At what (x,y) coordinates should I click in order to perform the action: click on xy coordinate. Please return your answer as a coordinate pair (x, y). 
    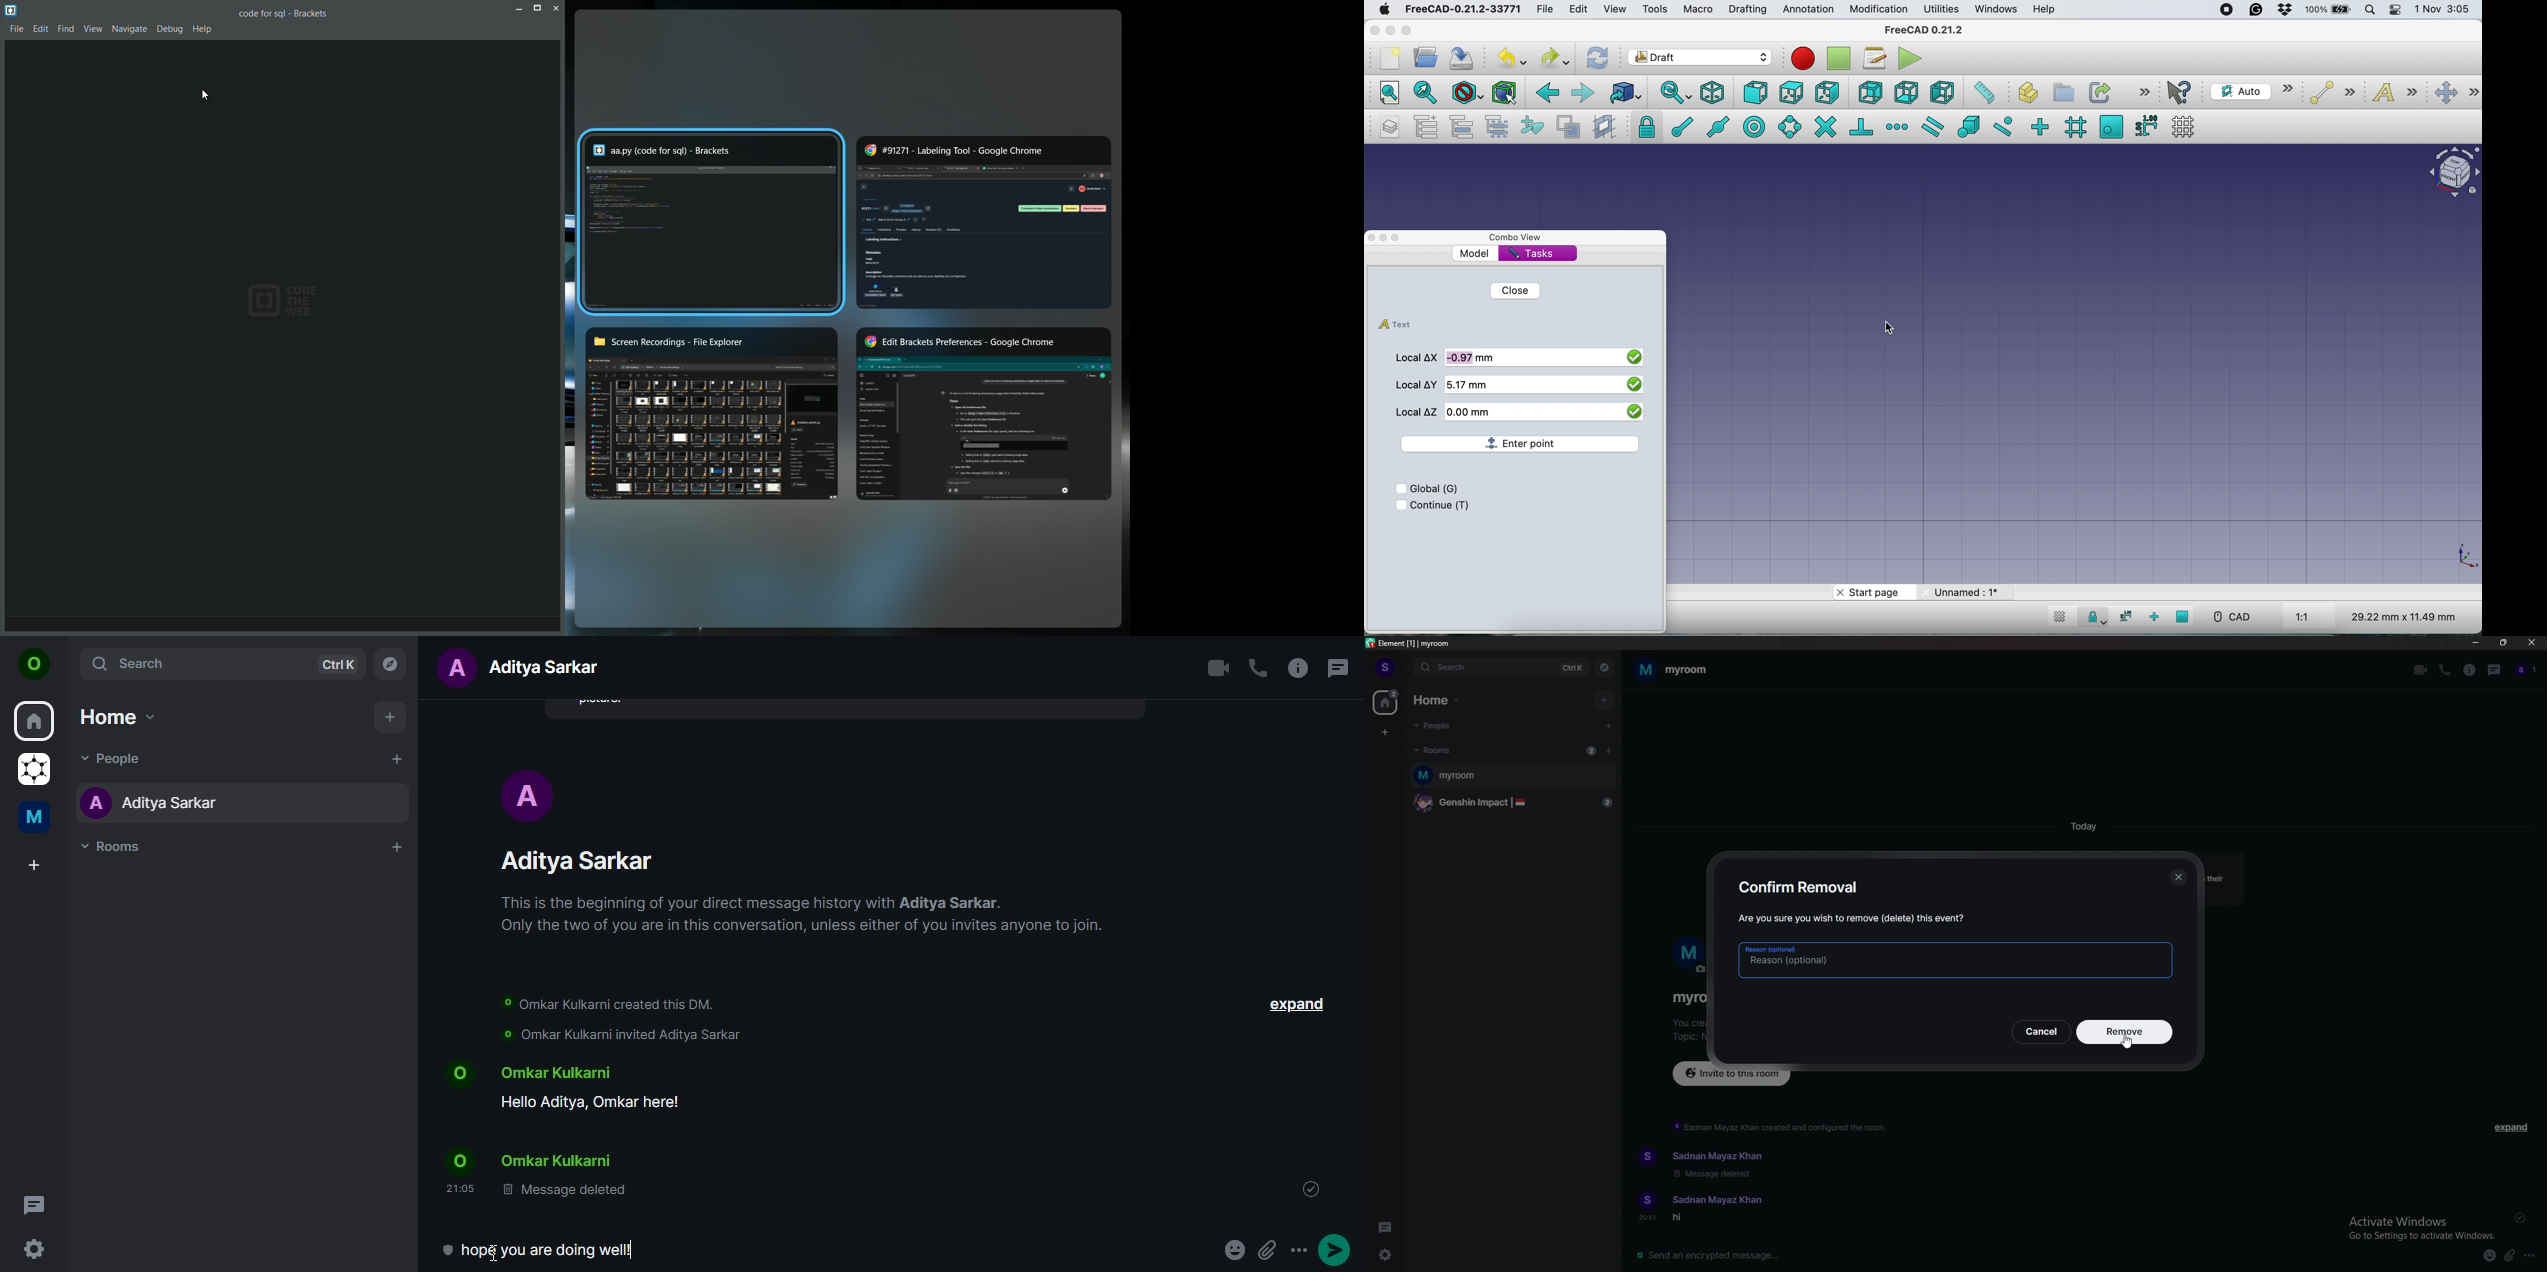
    Looking at the image, I should click on (2460, 554).